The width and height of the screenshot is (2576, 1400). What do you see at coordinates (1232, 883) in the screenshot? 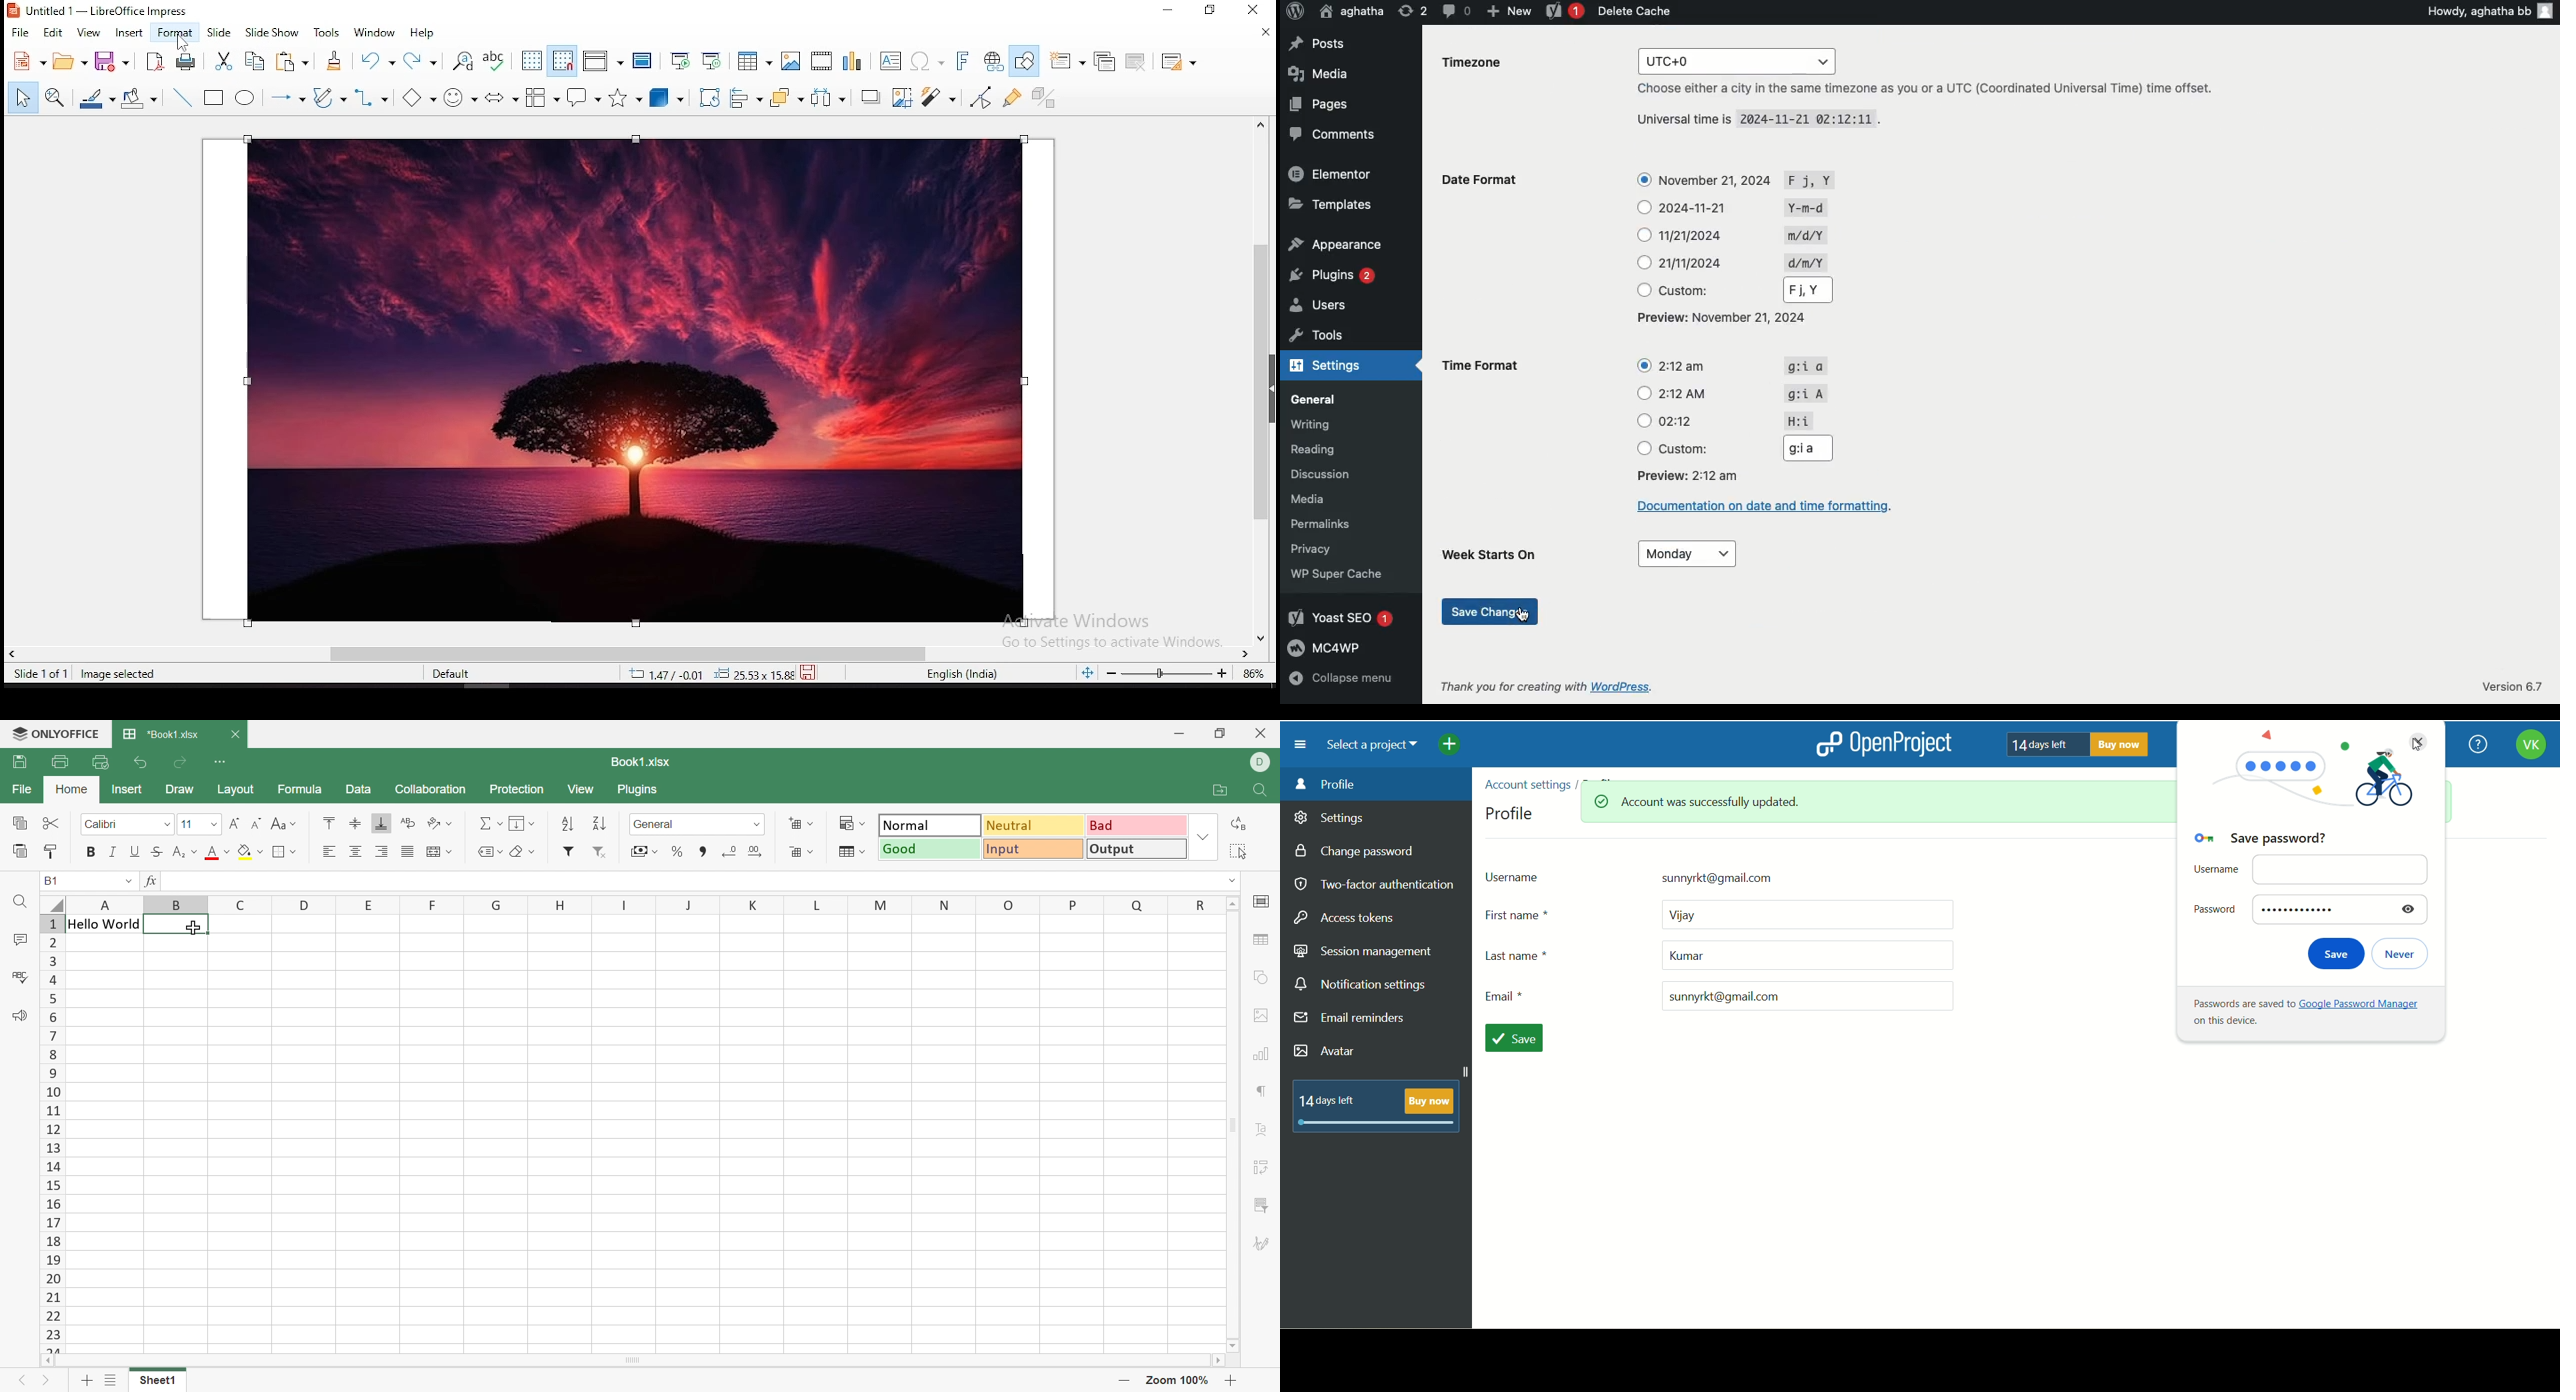
I see `Drop down` at bounding box center [1232, 883].